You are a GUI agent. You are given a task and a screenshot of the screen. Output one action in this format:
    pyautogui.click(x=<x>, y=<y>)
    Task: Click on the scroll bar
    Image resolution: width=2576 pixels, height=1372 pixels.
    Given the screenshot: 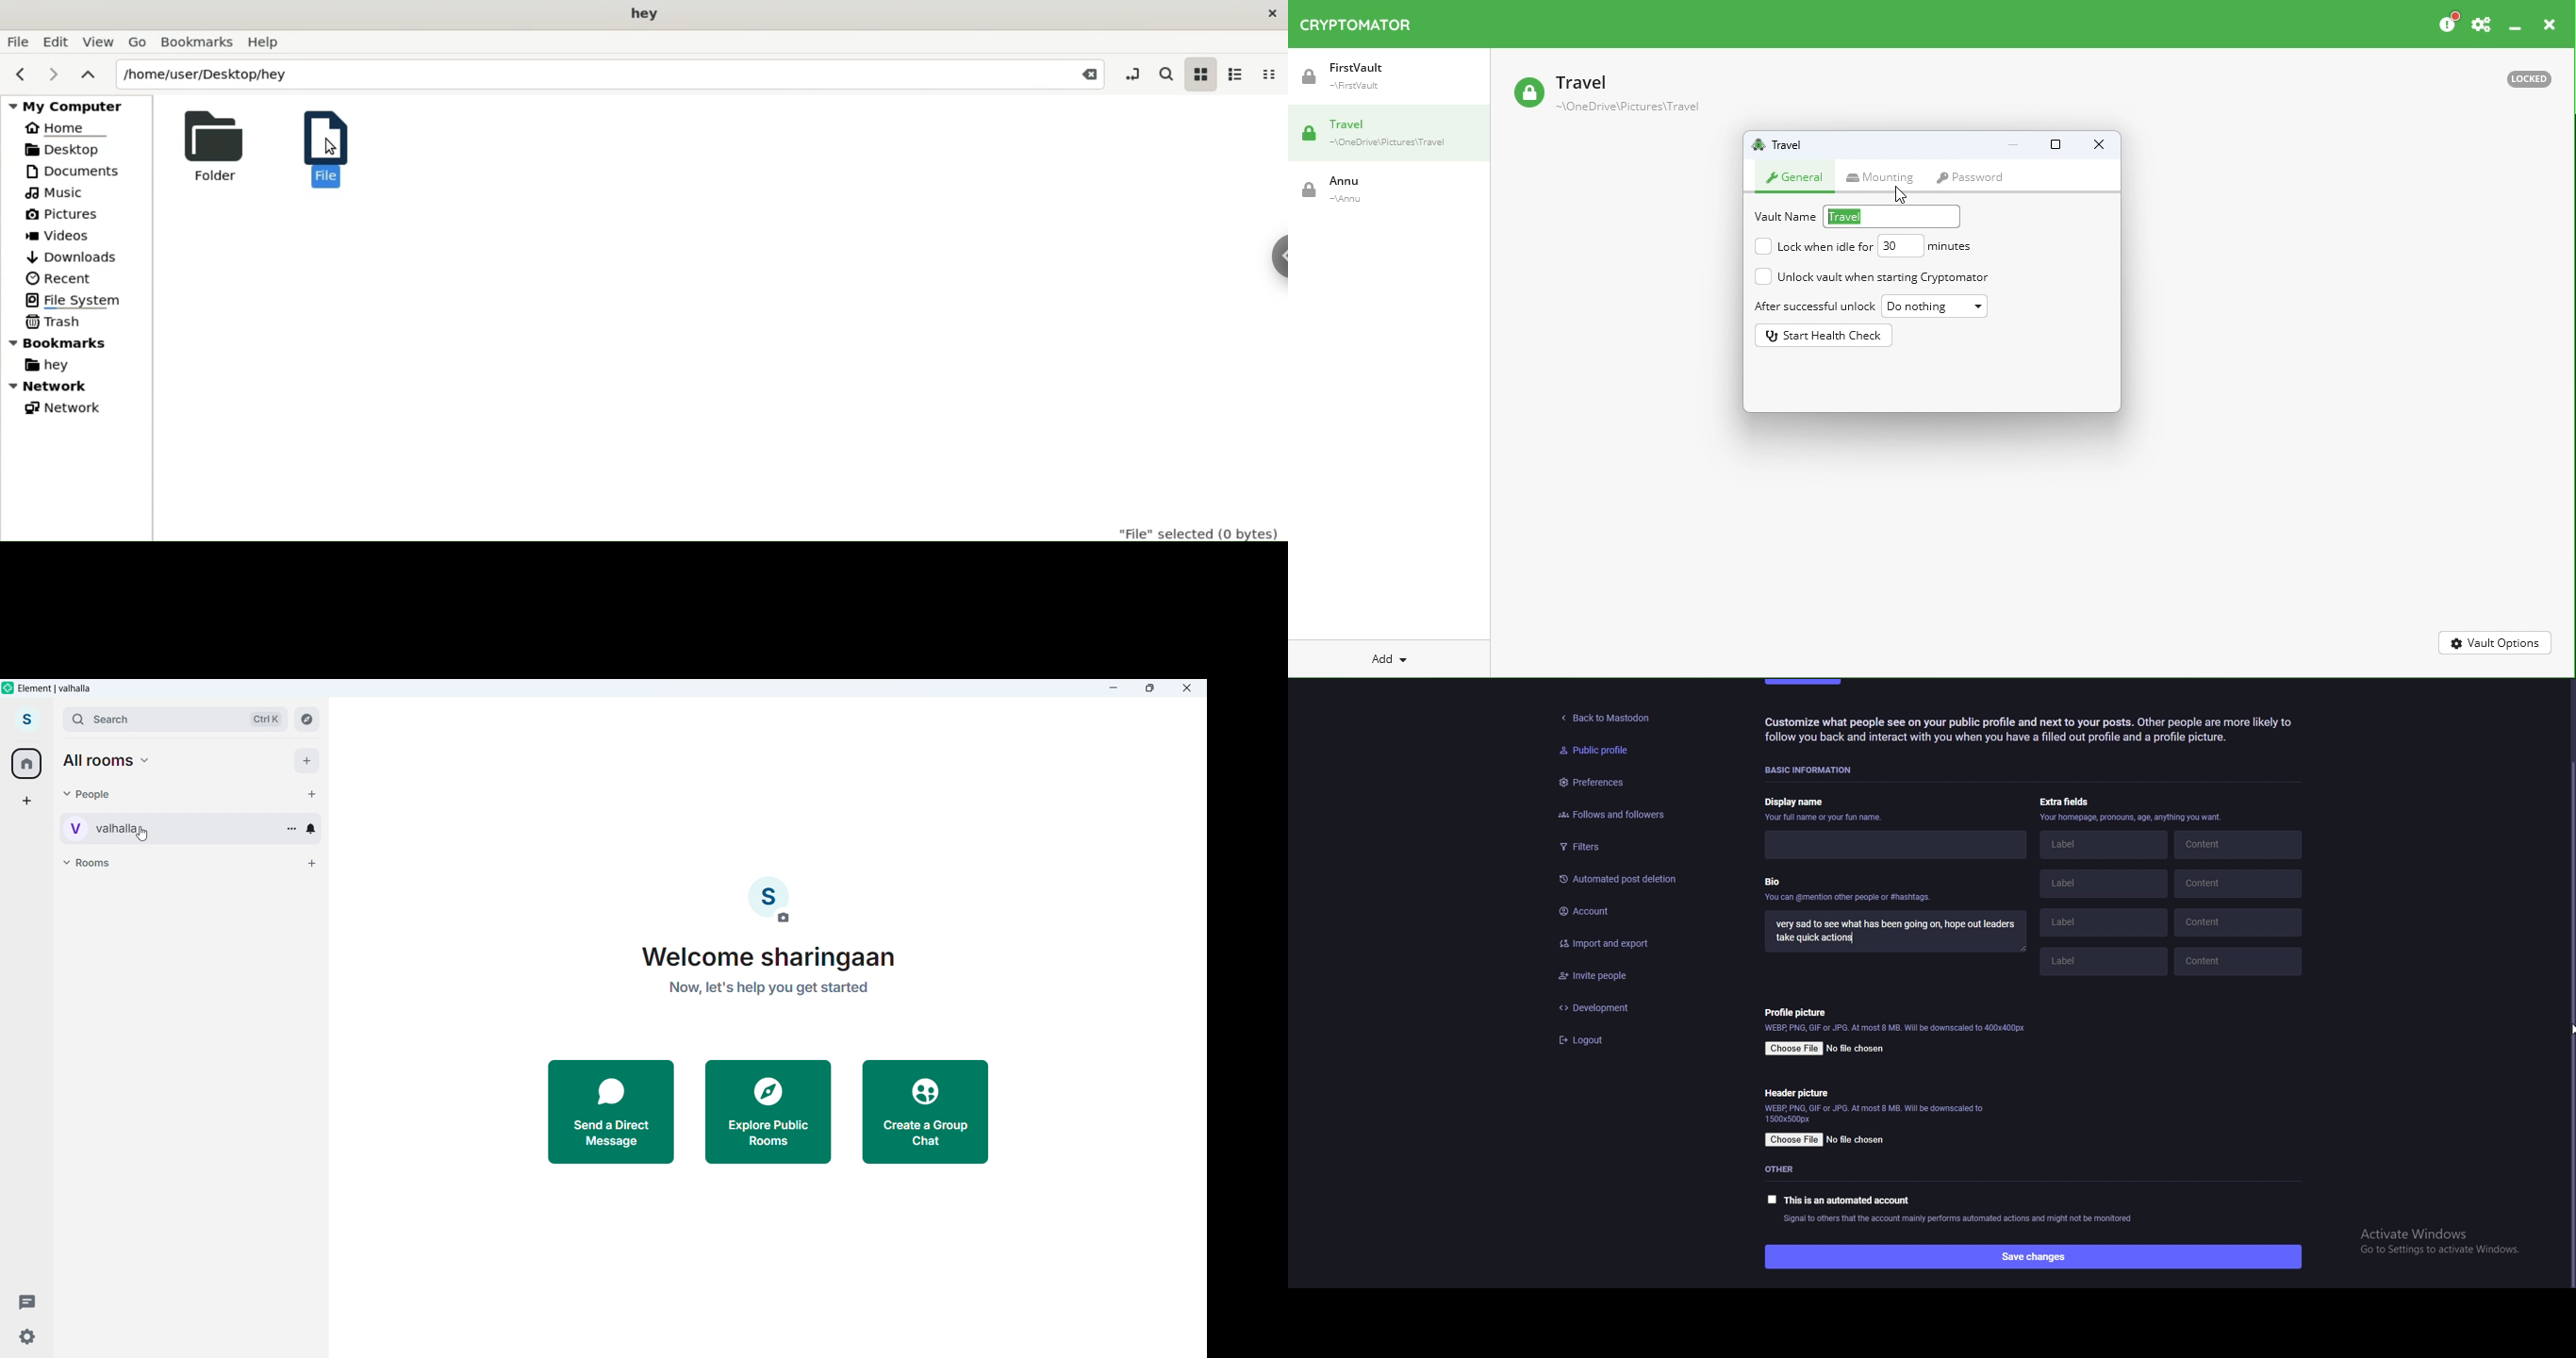 What is the action you would take?
    pyautogui.click(x=2568, y=1022)
    